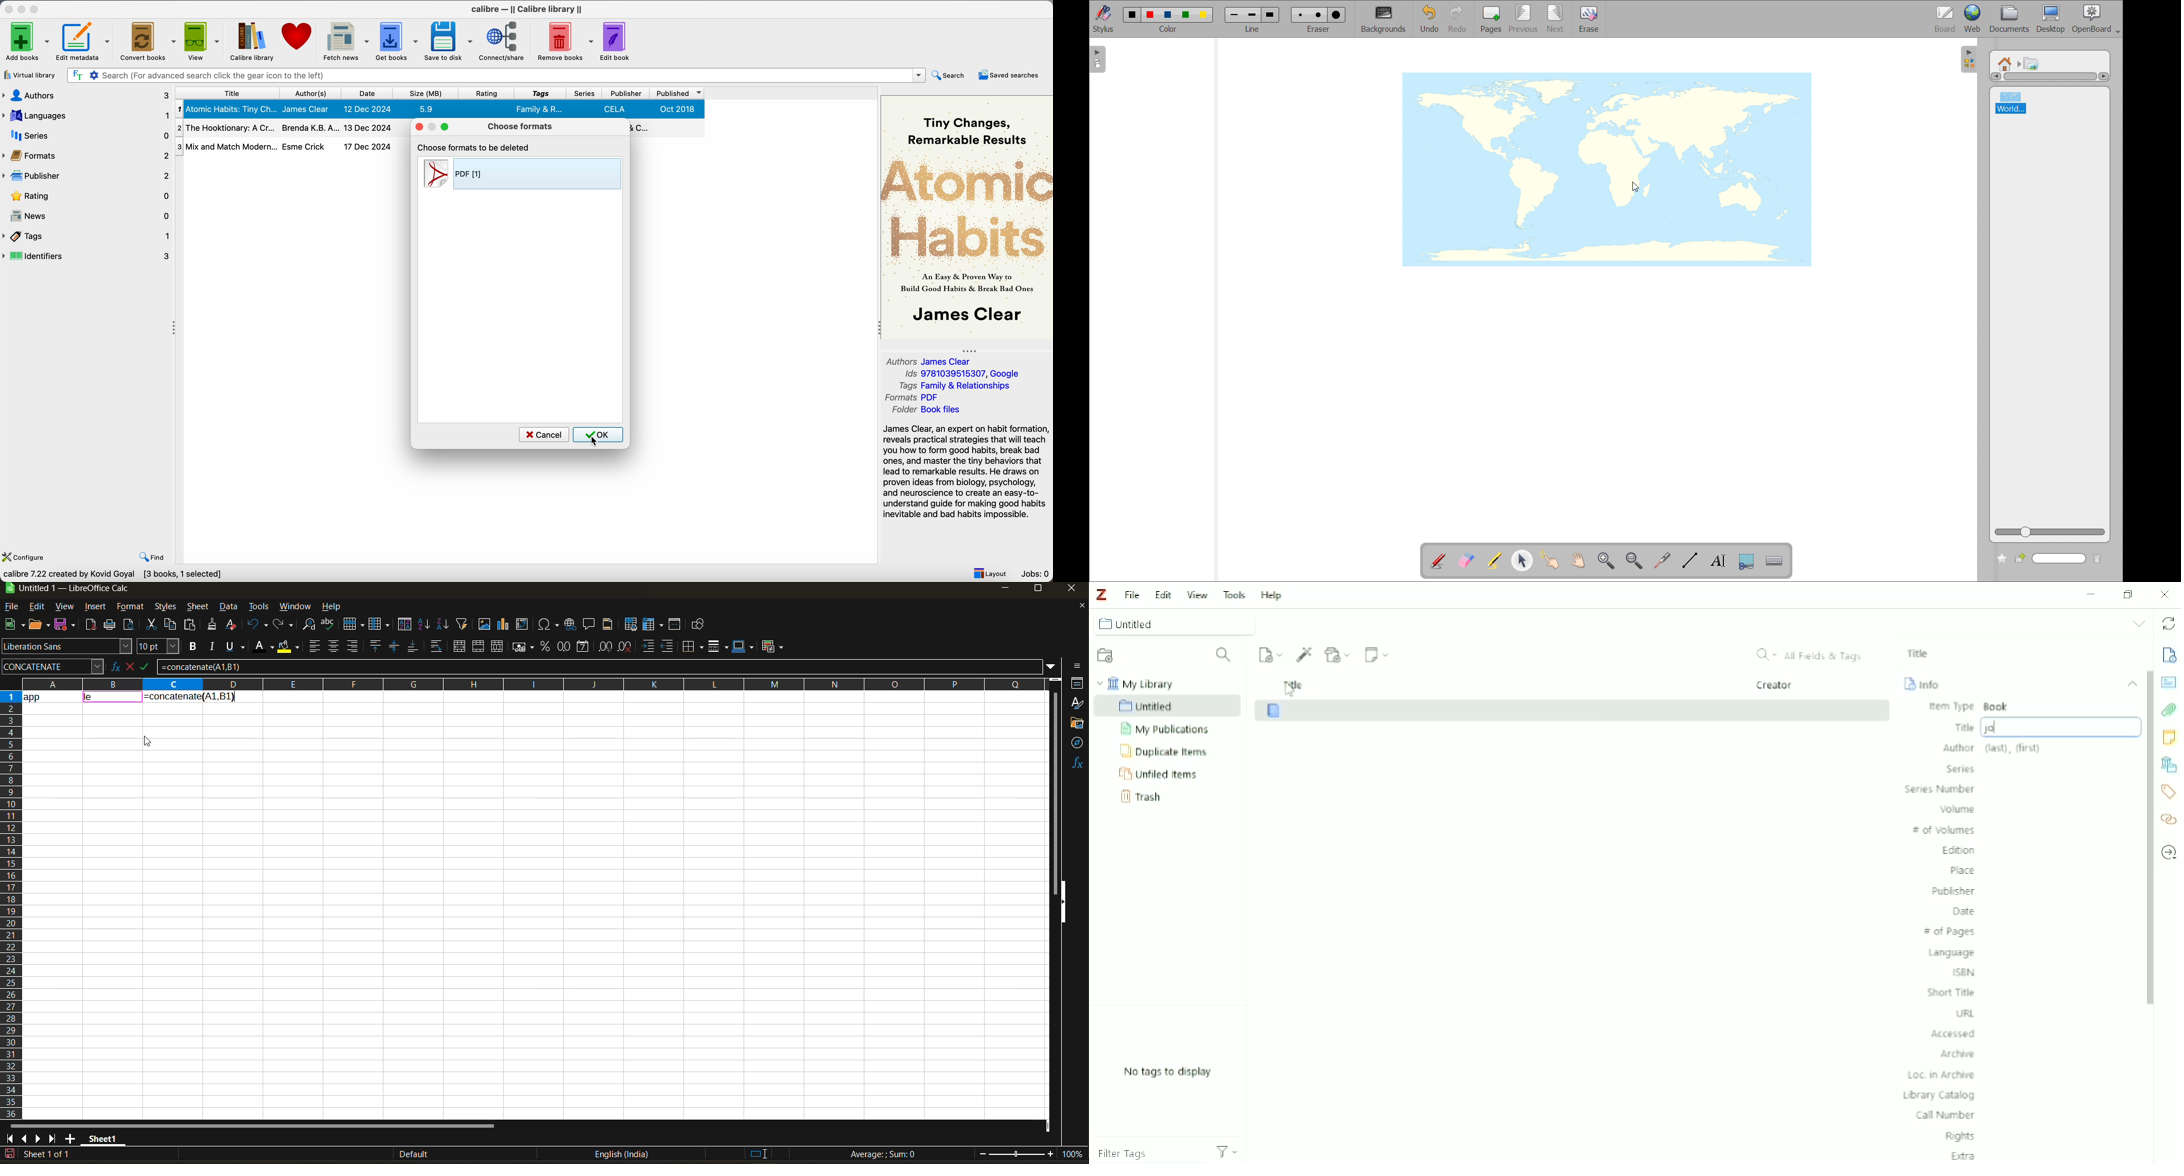 The height and width of the screenshot is (1176, 2184). Describe the element at coordinates (960, 374) in the screenshot. I see `Ids 9781039515307, Google` at that location.